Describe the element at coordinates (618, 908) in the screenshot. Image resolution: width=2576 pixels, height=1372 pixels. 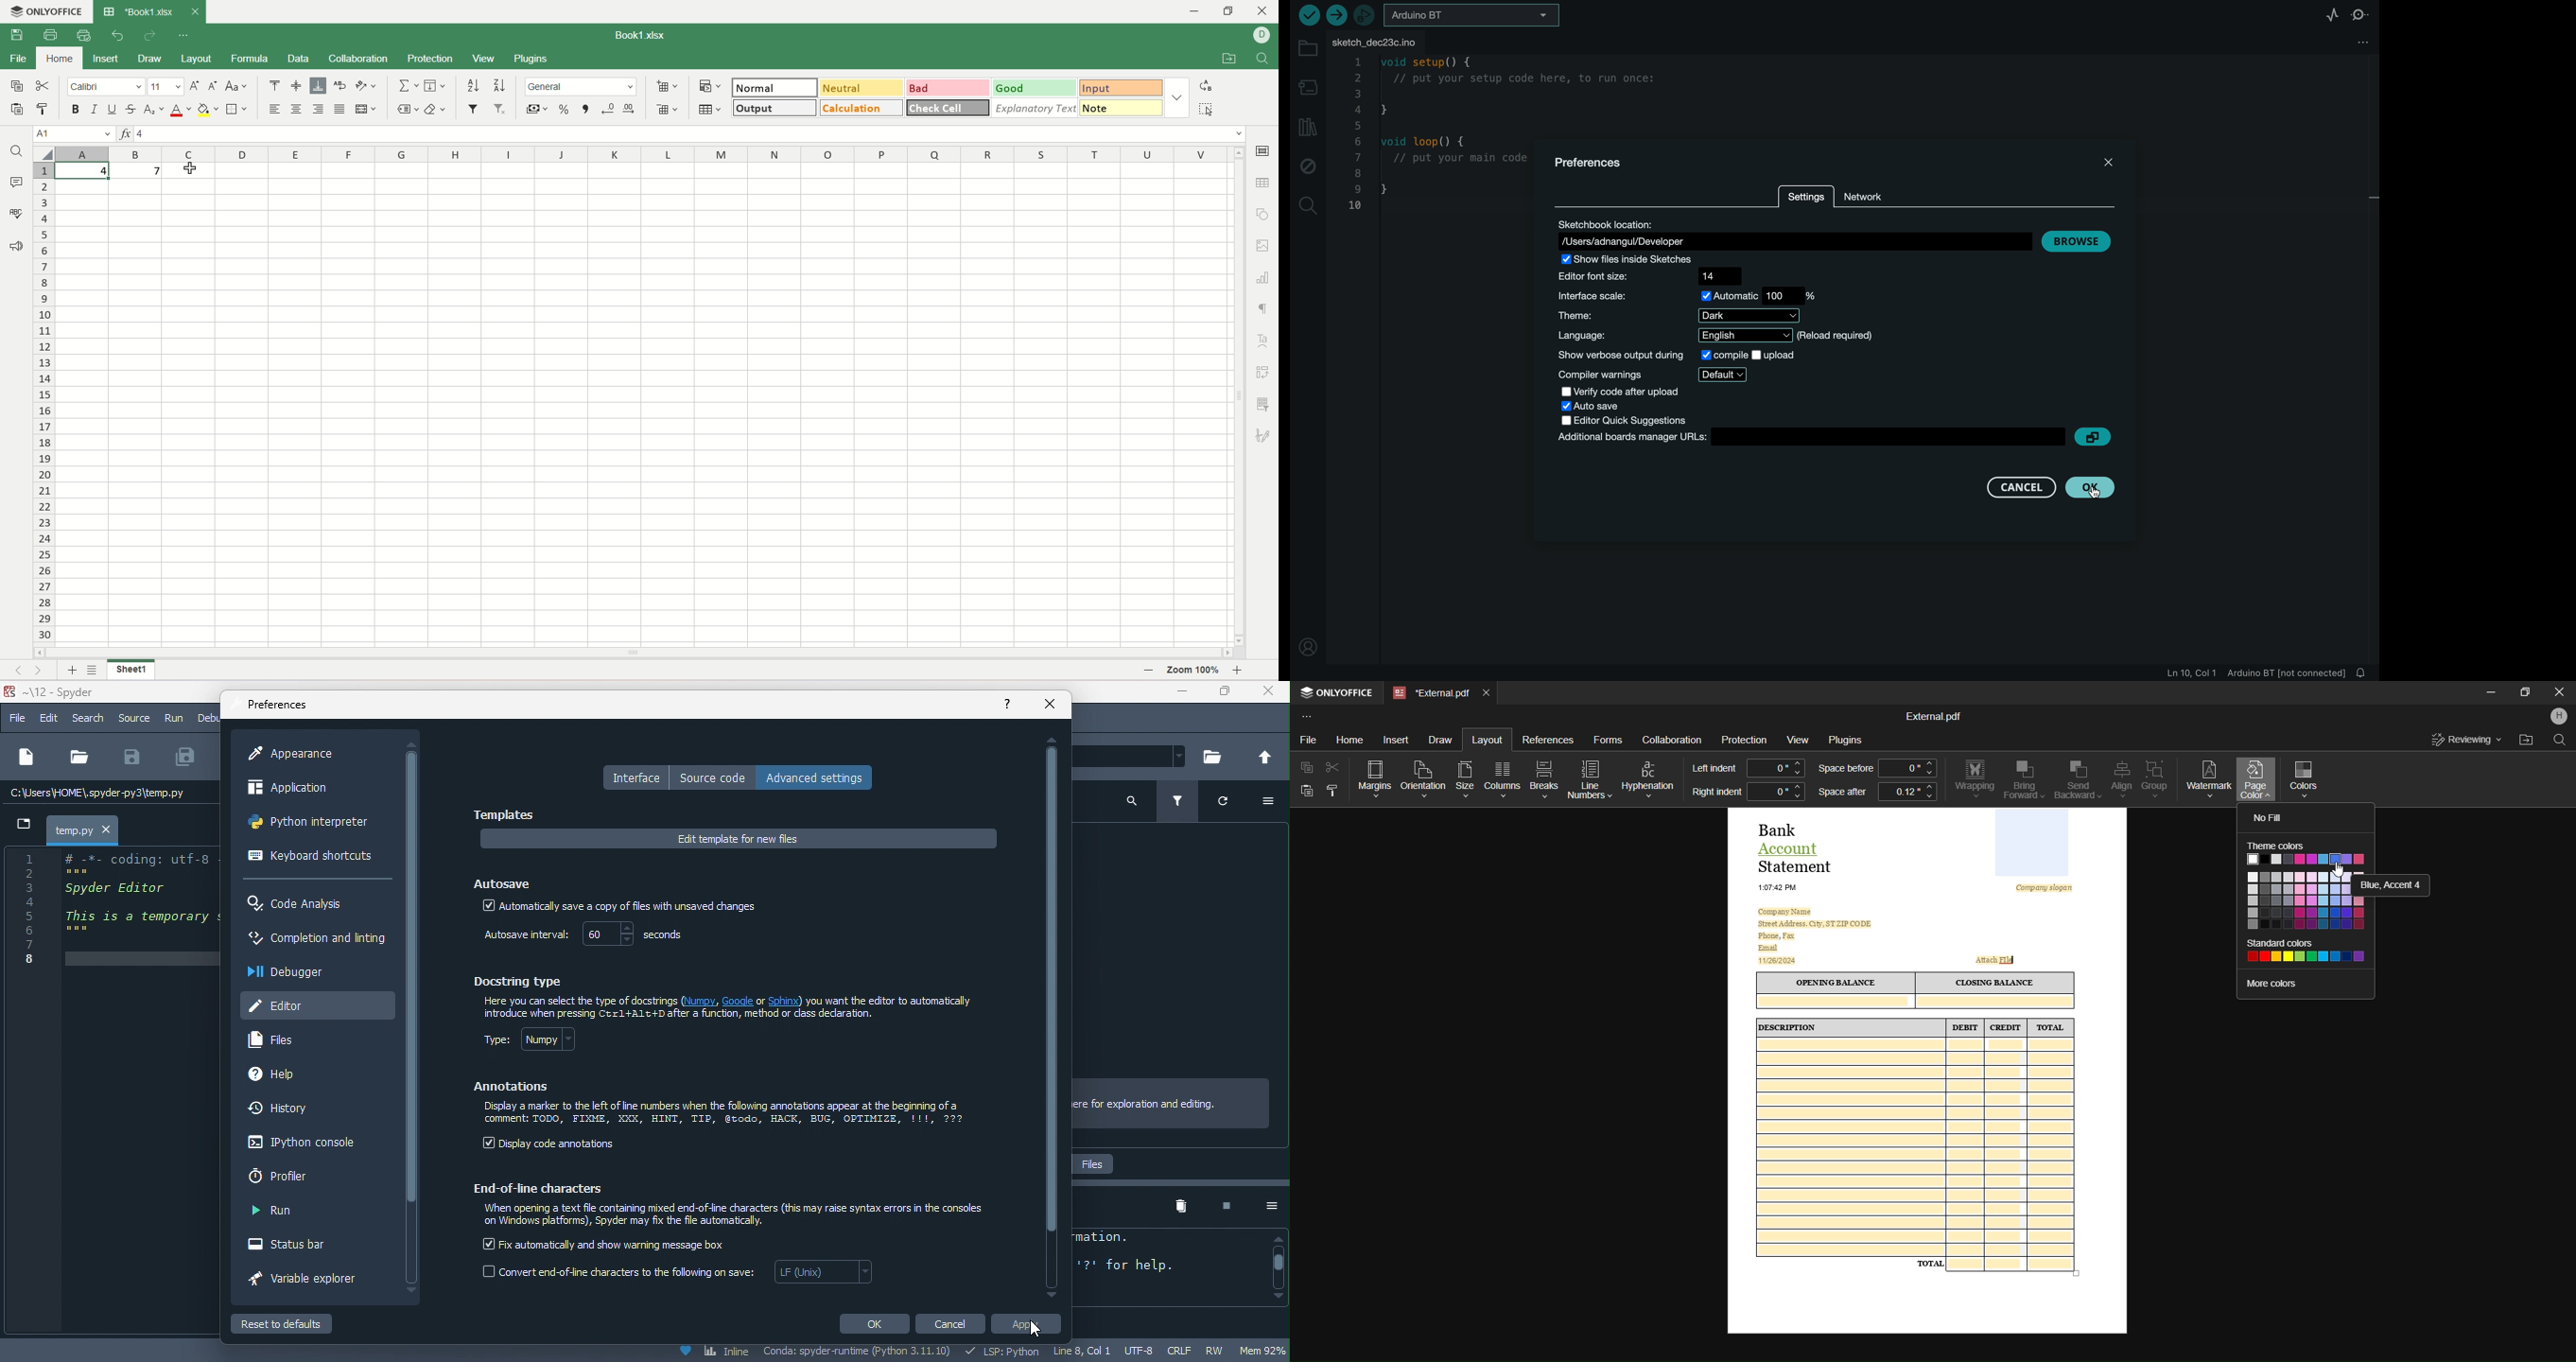
I see `automatically save a copy of files with unsaved charges` at that location.